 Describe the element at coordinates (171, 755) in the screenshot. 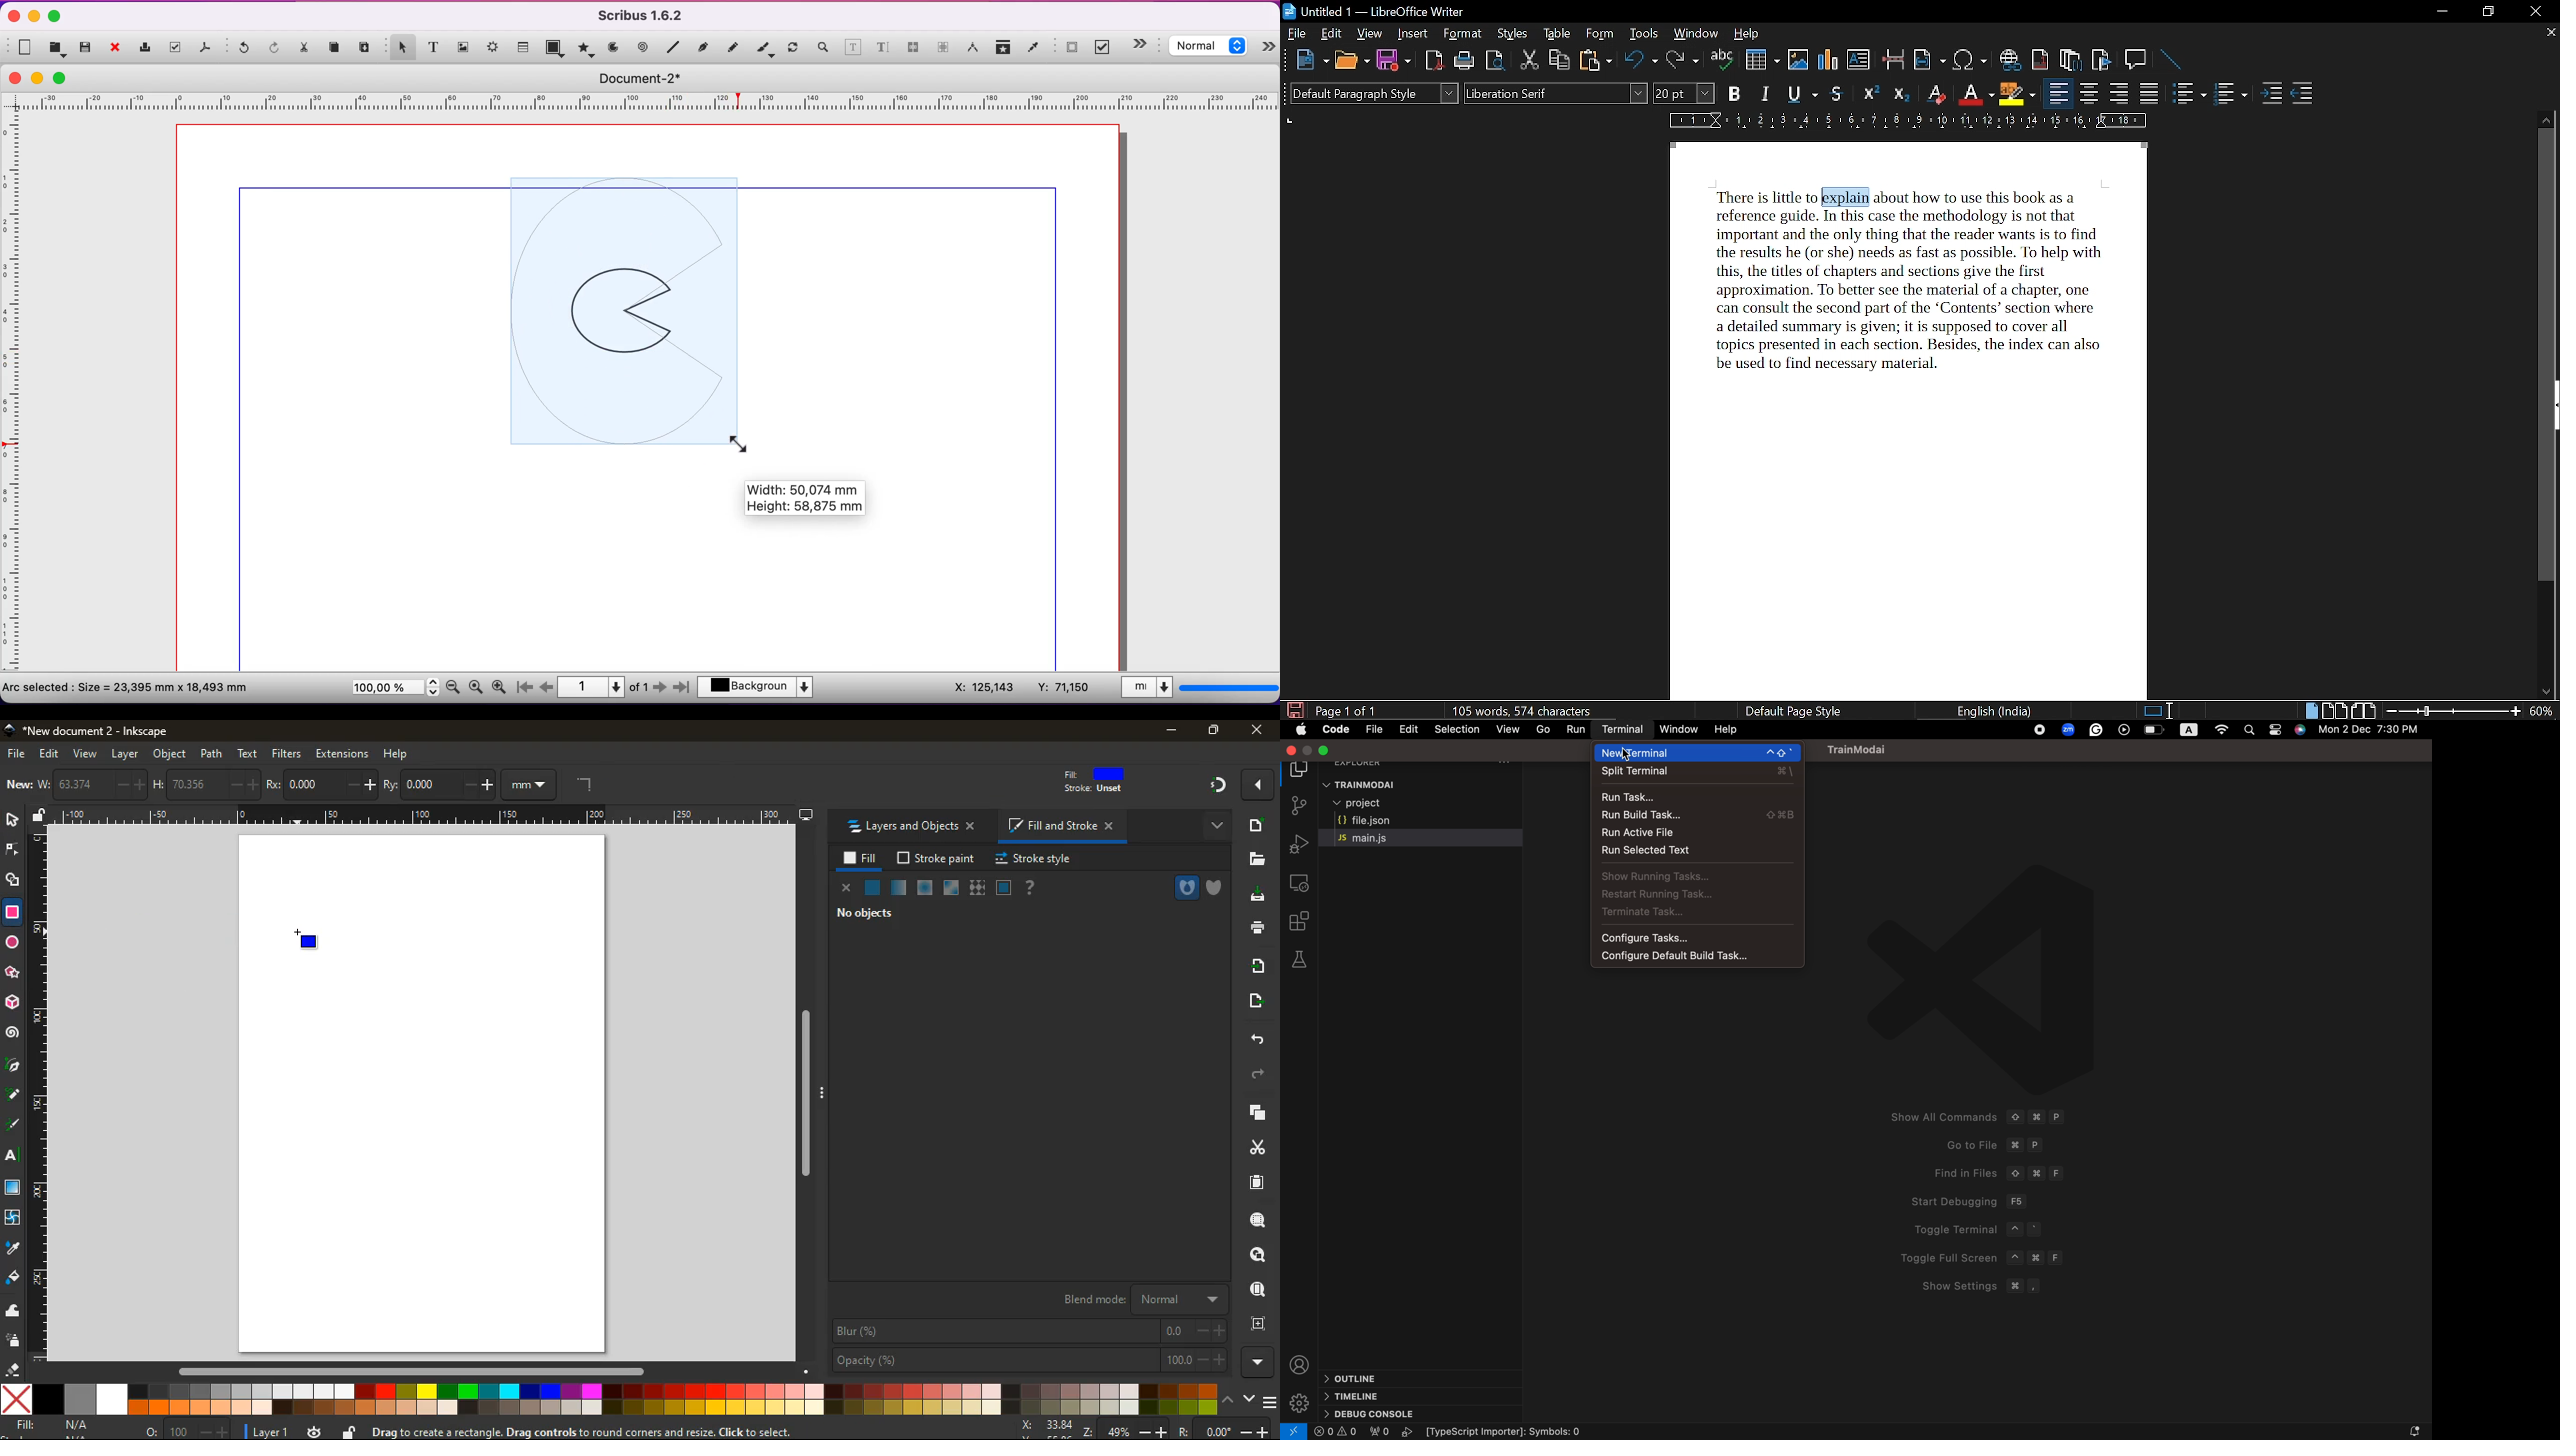

I see `object` at that location.